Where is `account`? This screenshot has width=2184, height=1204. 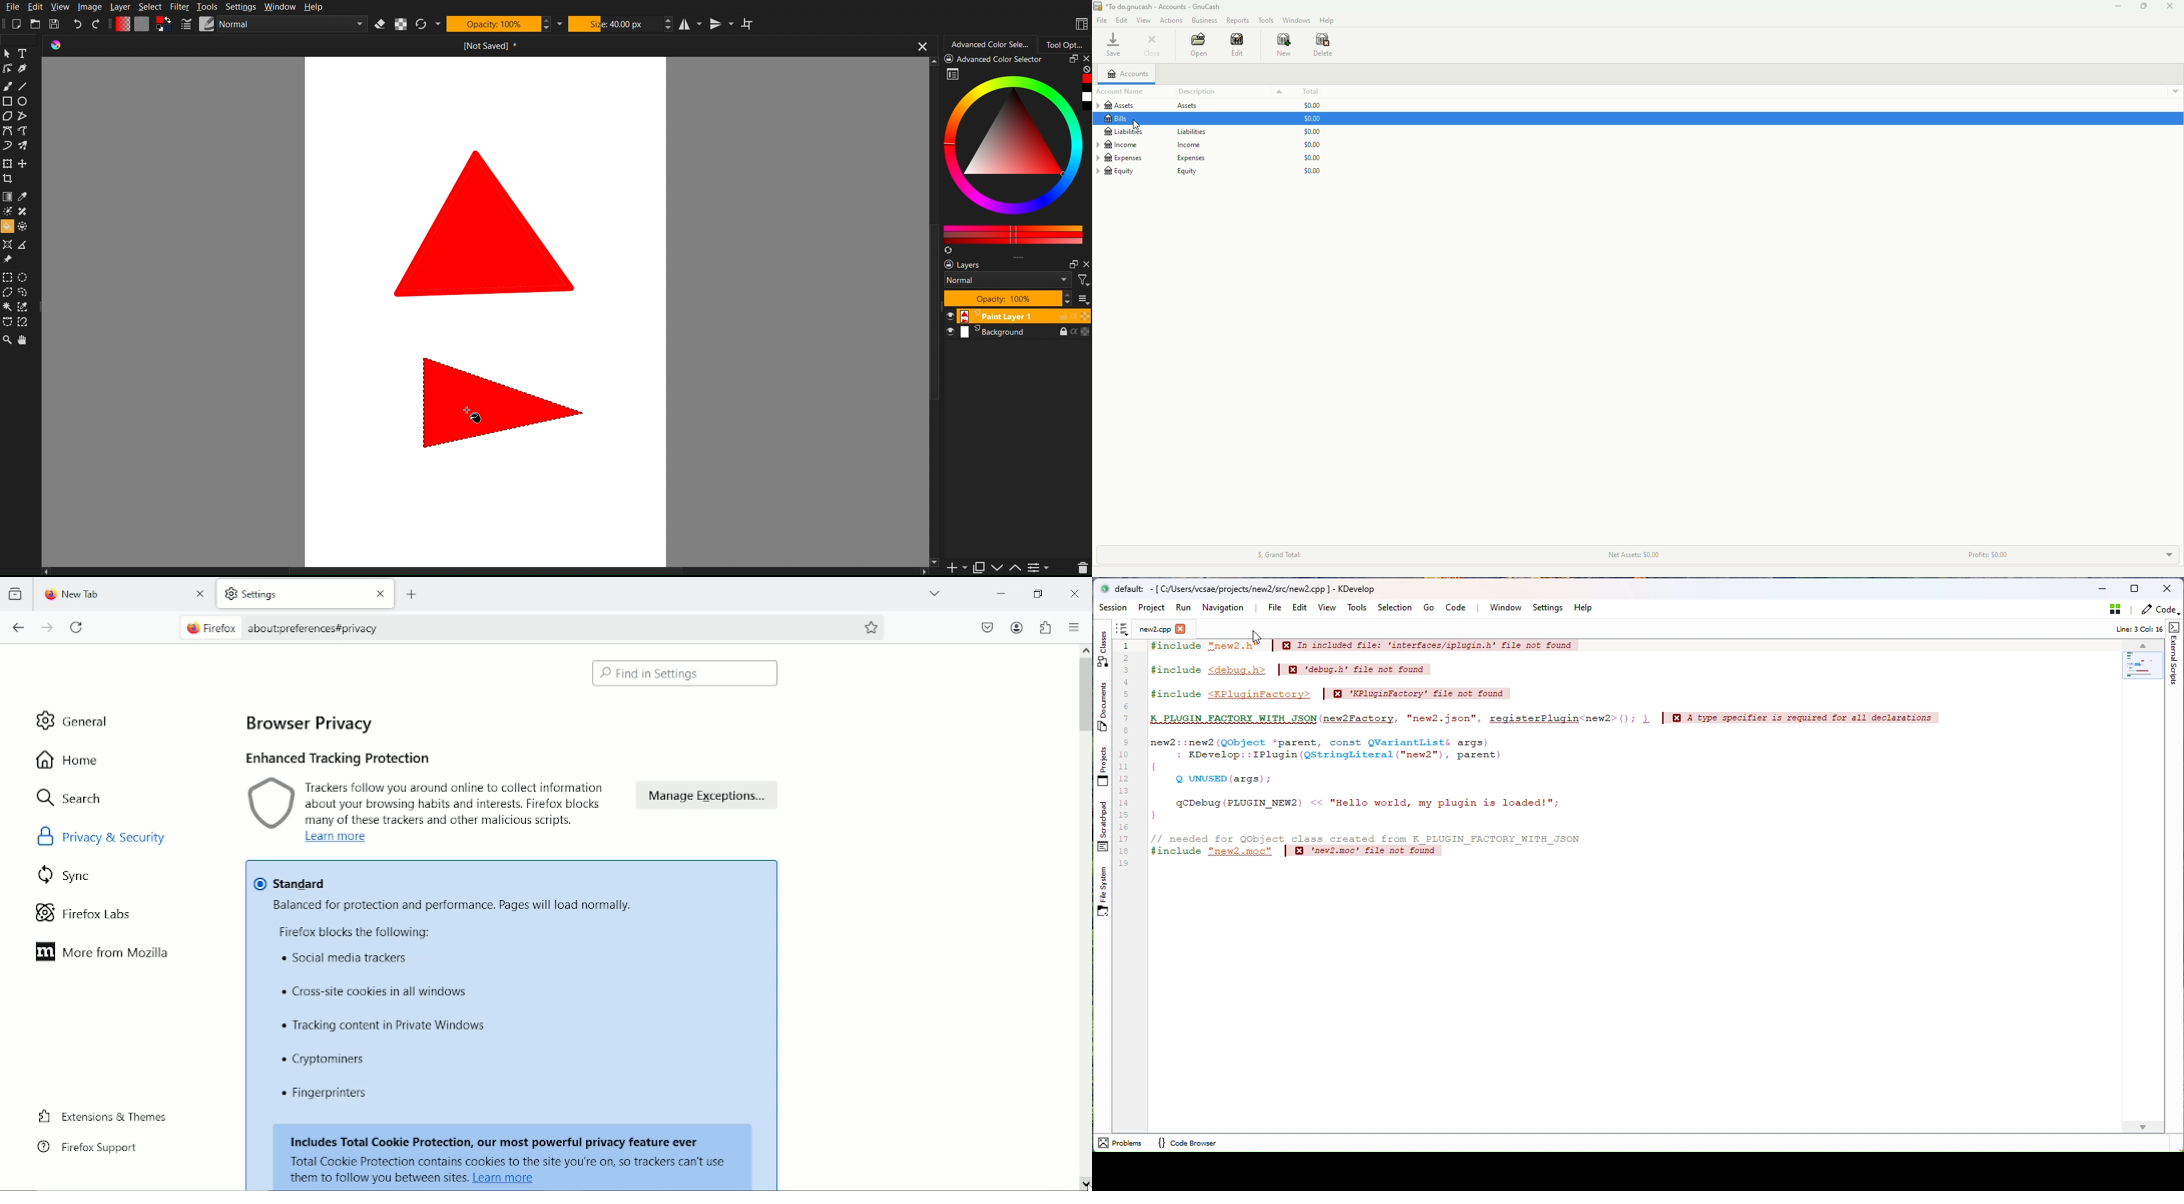 account is located at coordinates (1017, 628).